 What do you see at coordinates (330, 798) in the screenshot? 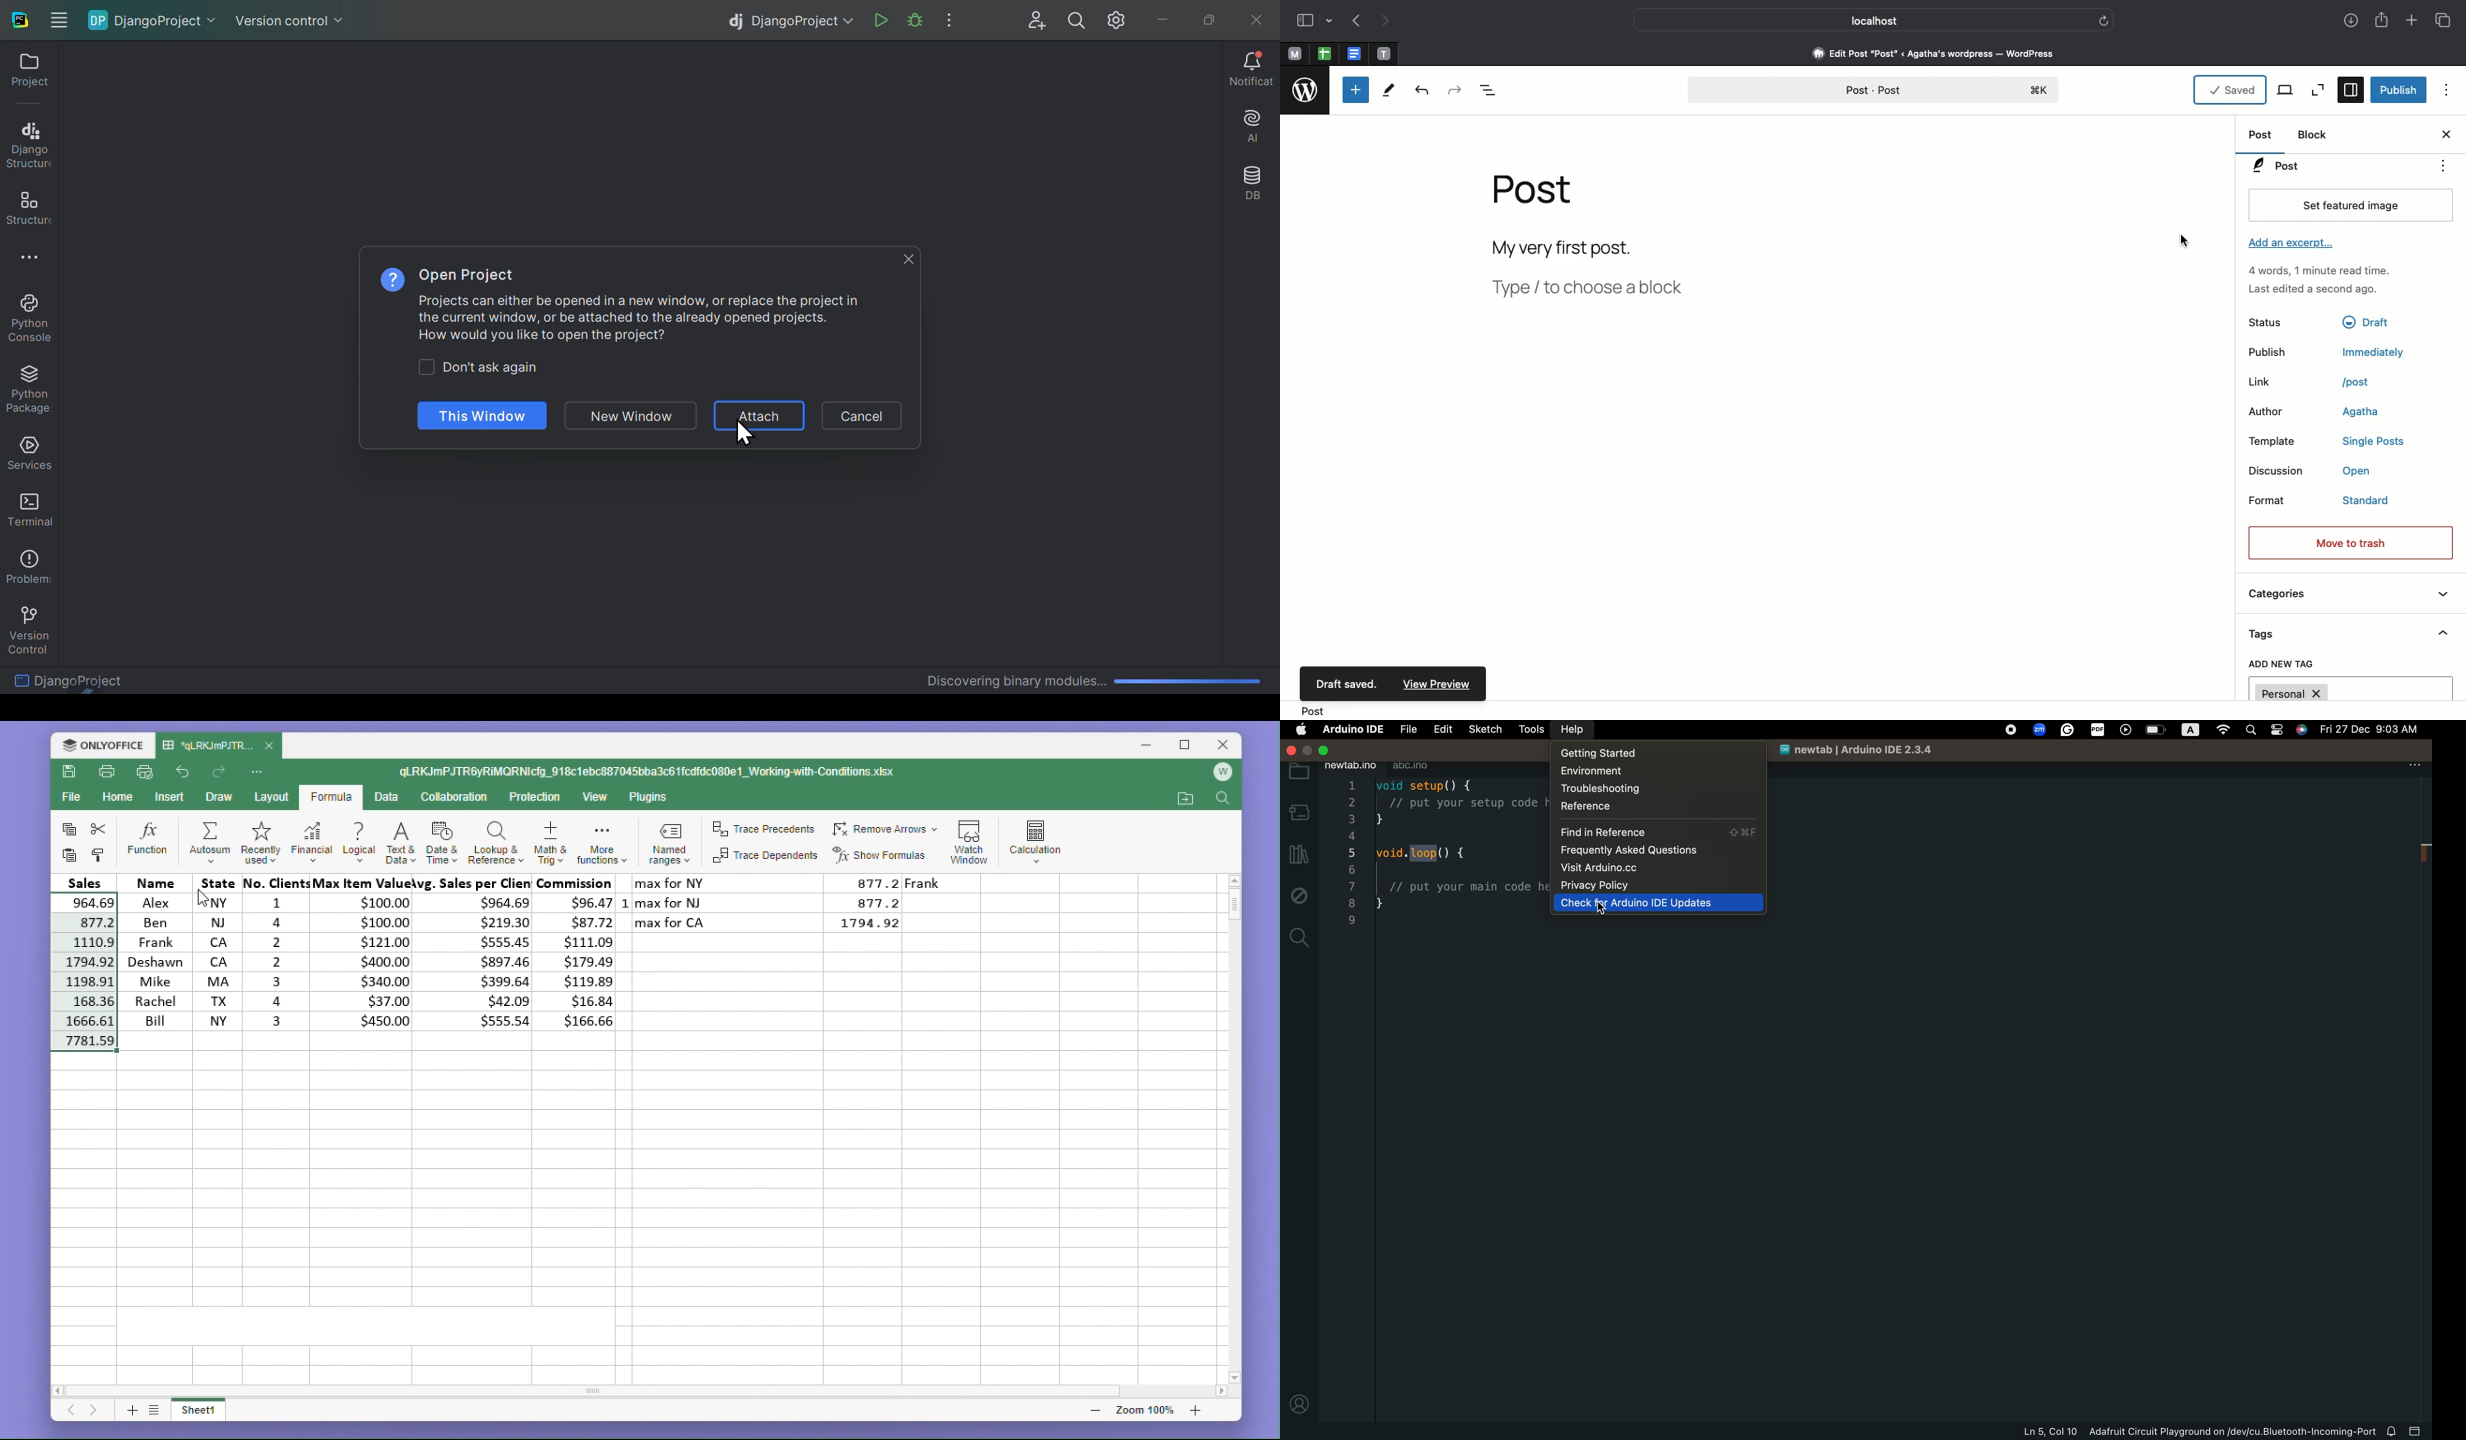
I see `formula` at bounding box center [330, 798].